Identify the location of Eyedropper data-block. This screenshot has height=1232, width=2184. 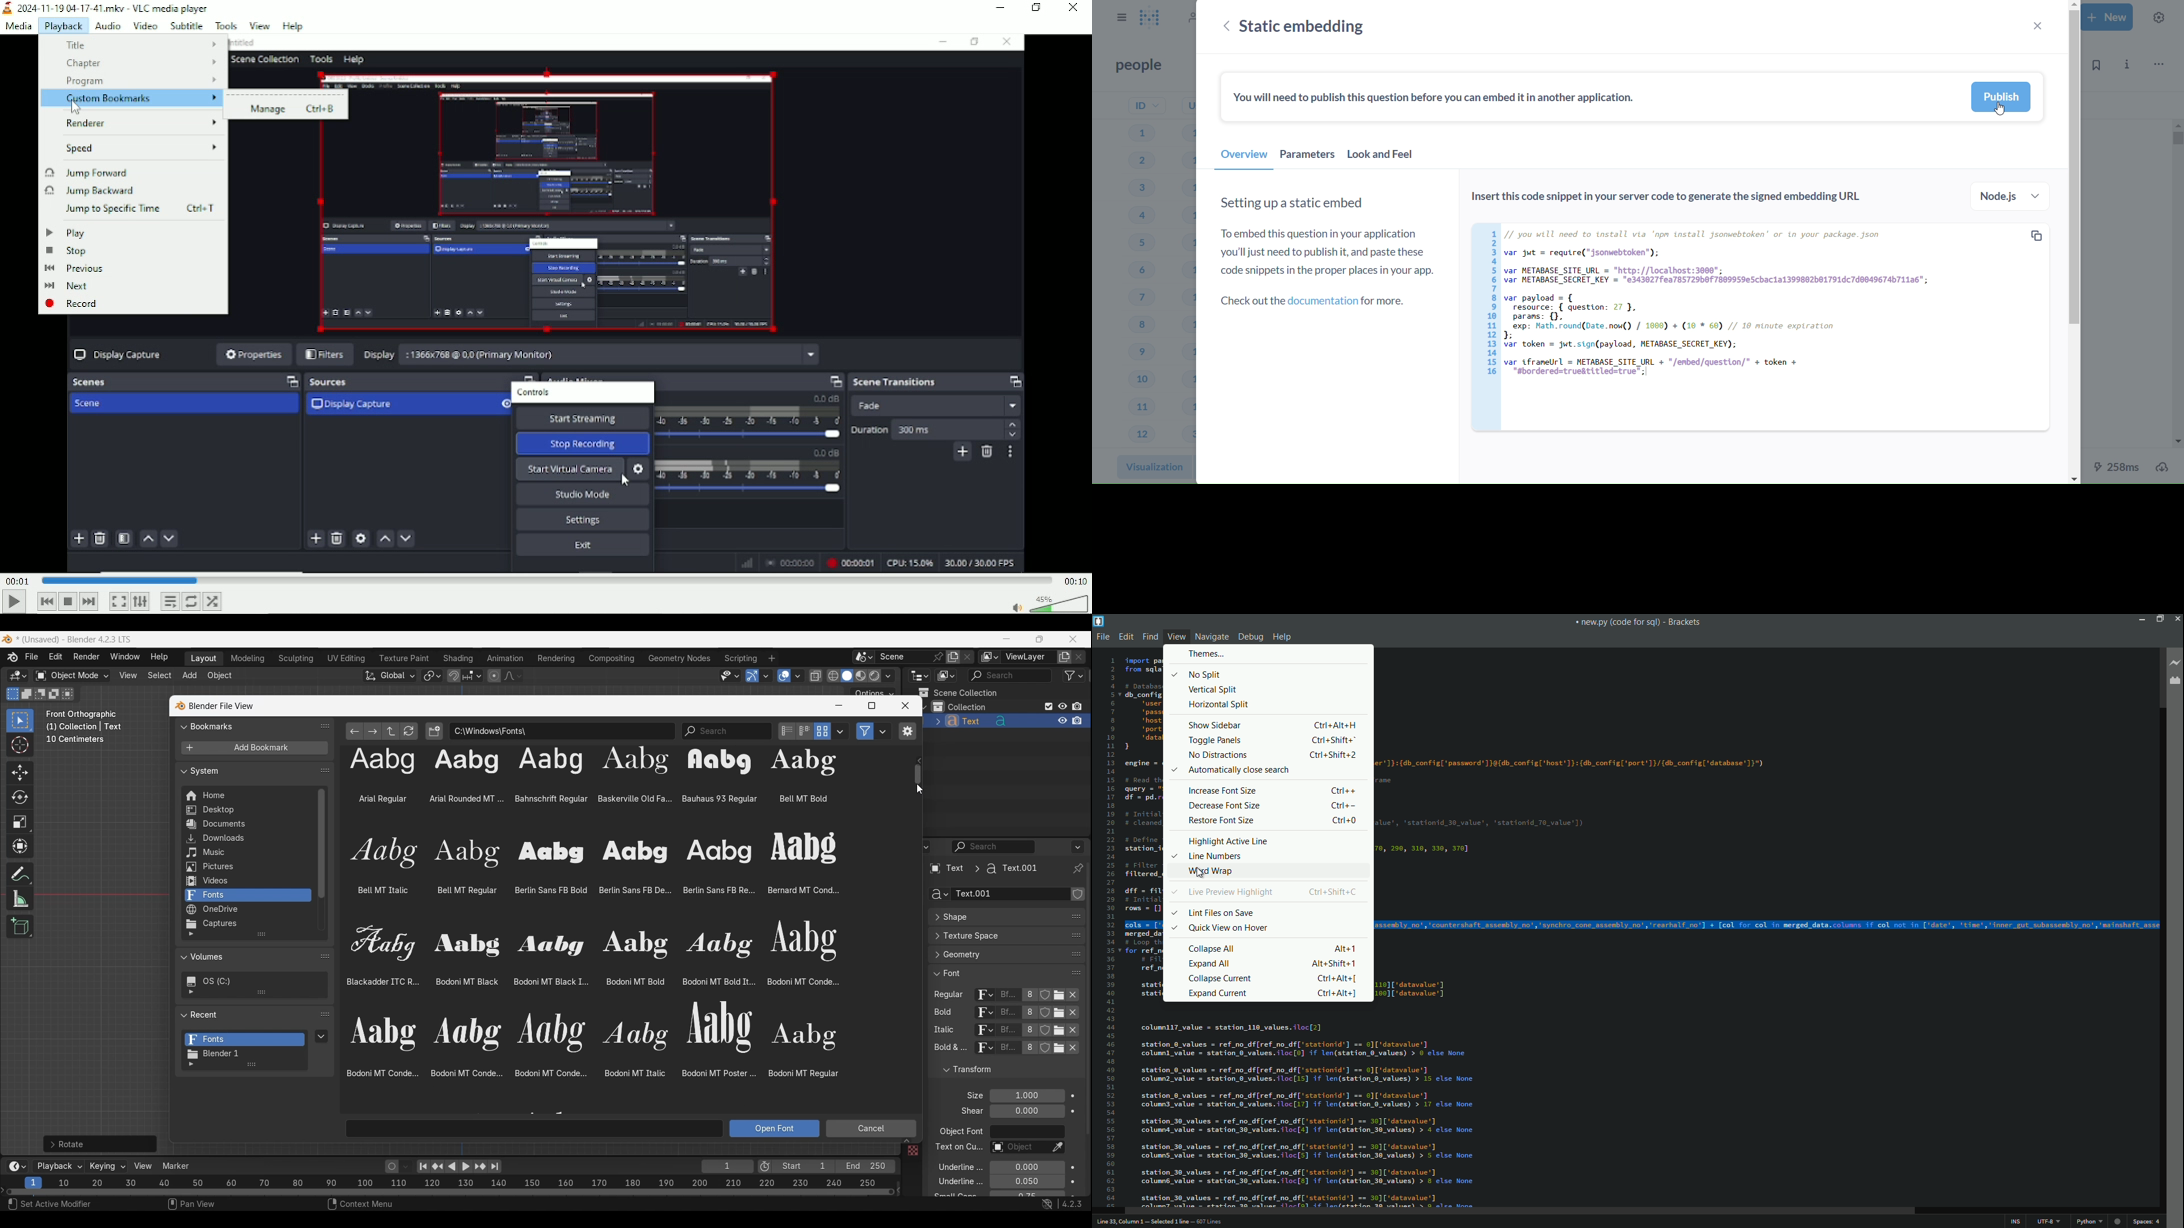
(1057, 1148).